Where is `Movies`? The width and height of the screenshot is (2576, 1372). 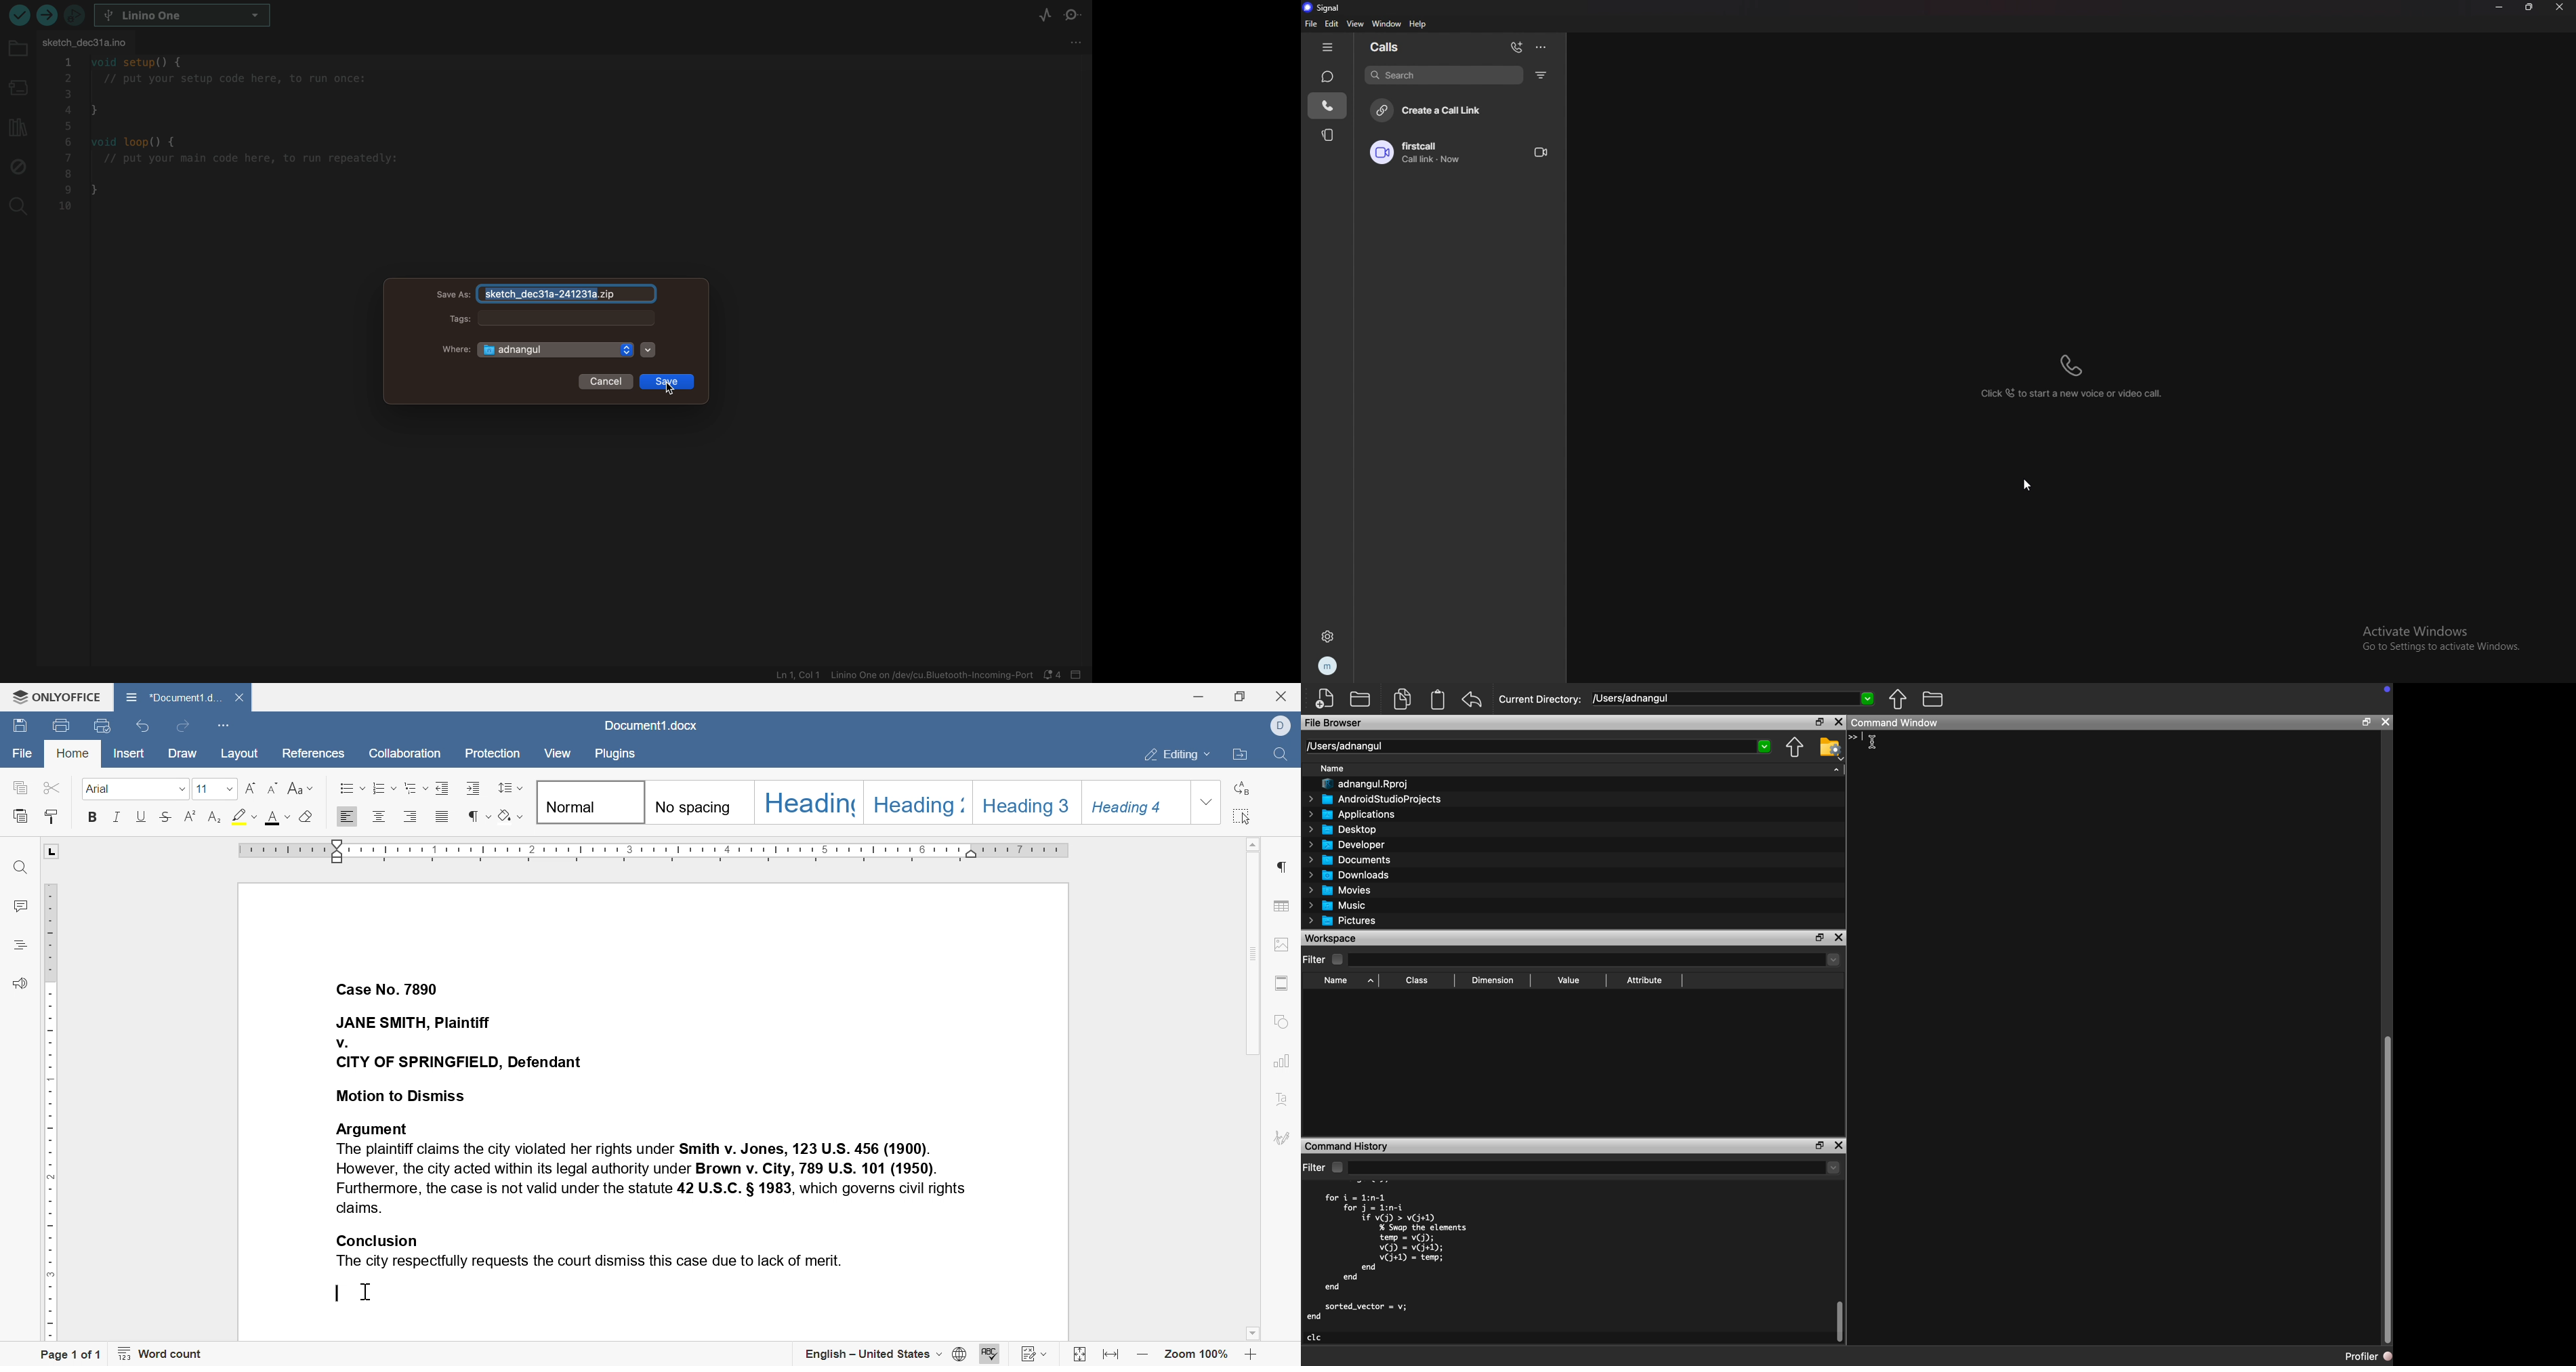
Movies is located at coordinates (1340, 891).